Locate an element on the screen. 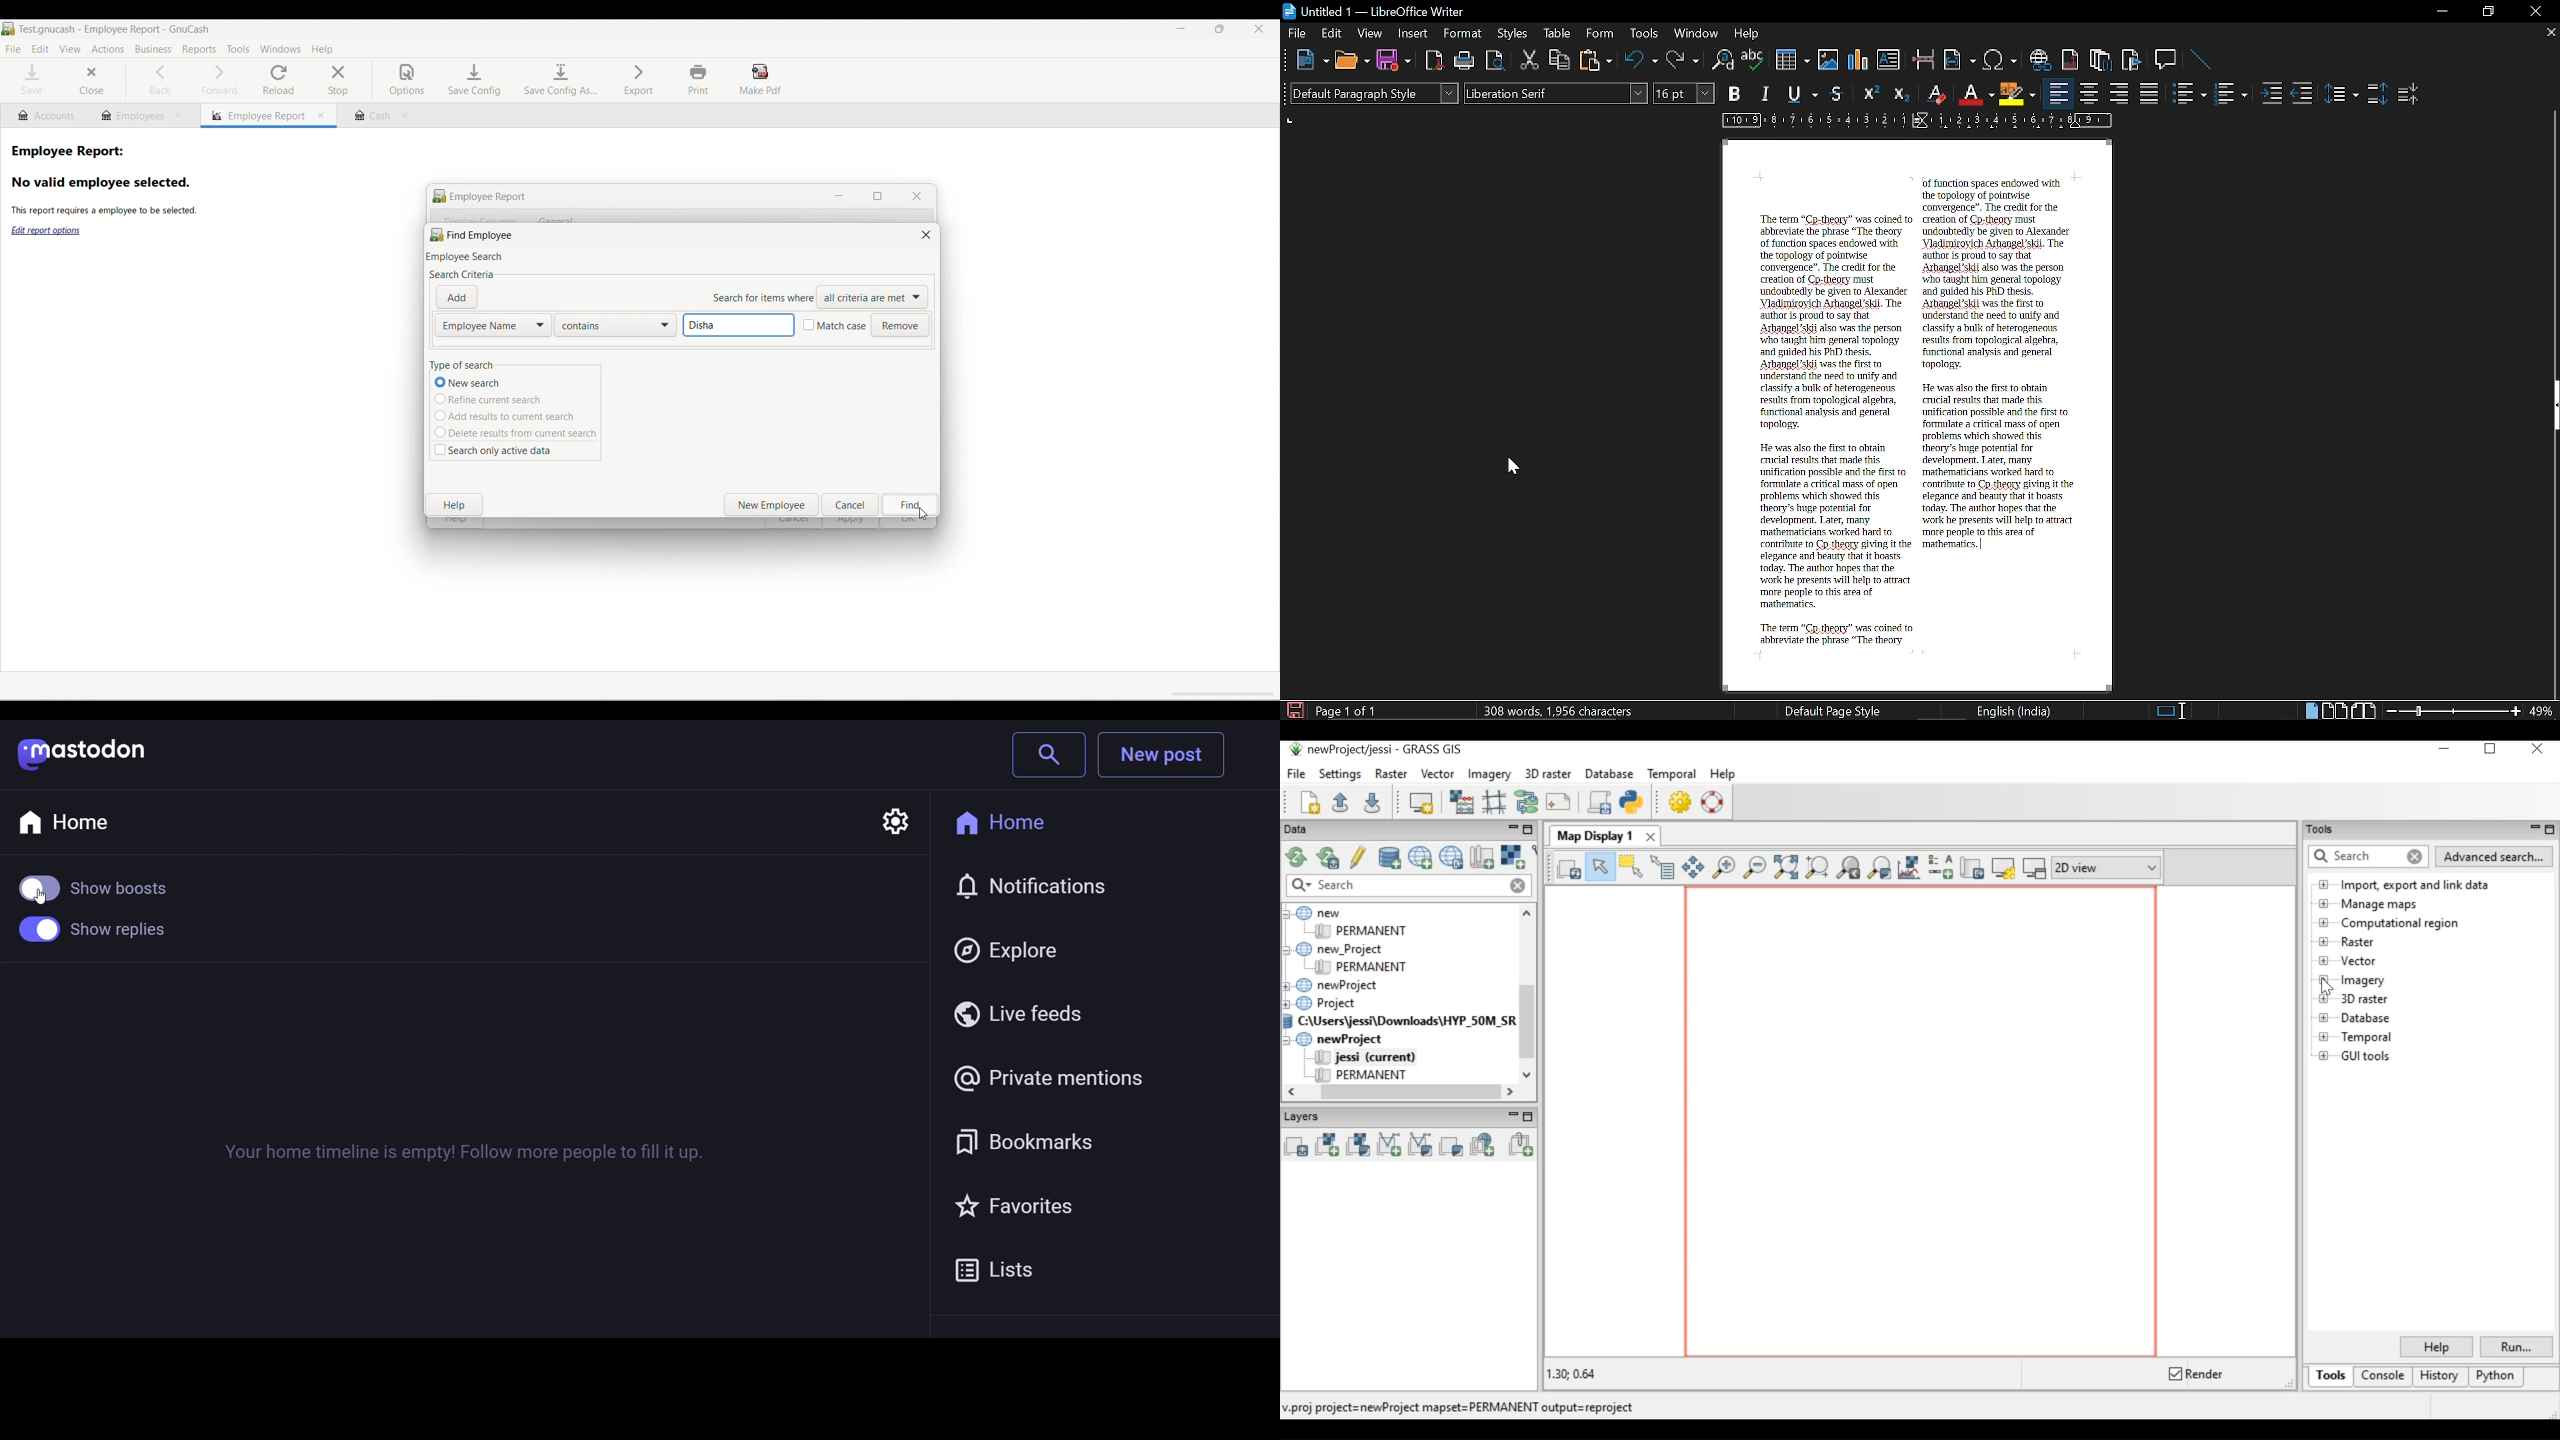  Window is located at coordinates (1695, 33).